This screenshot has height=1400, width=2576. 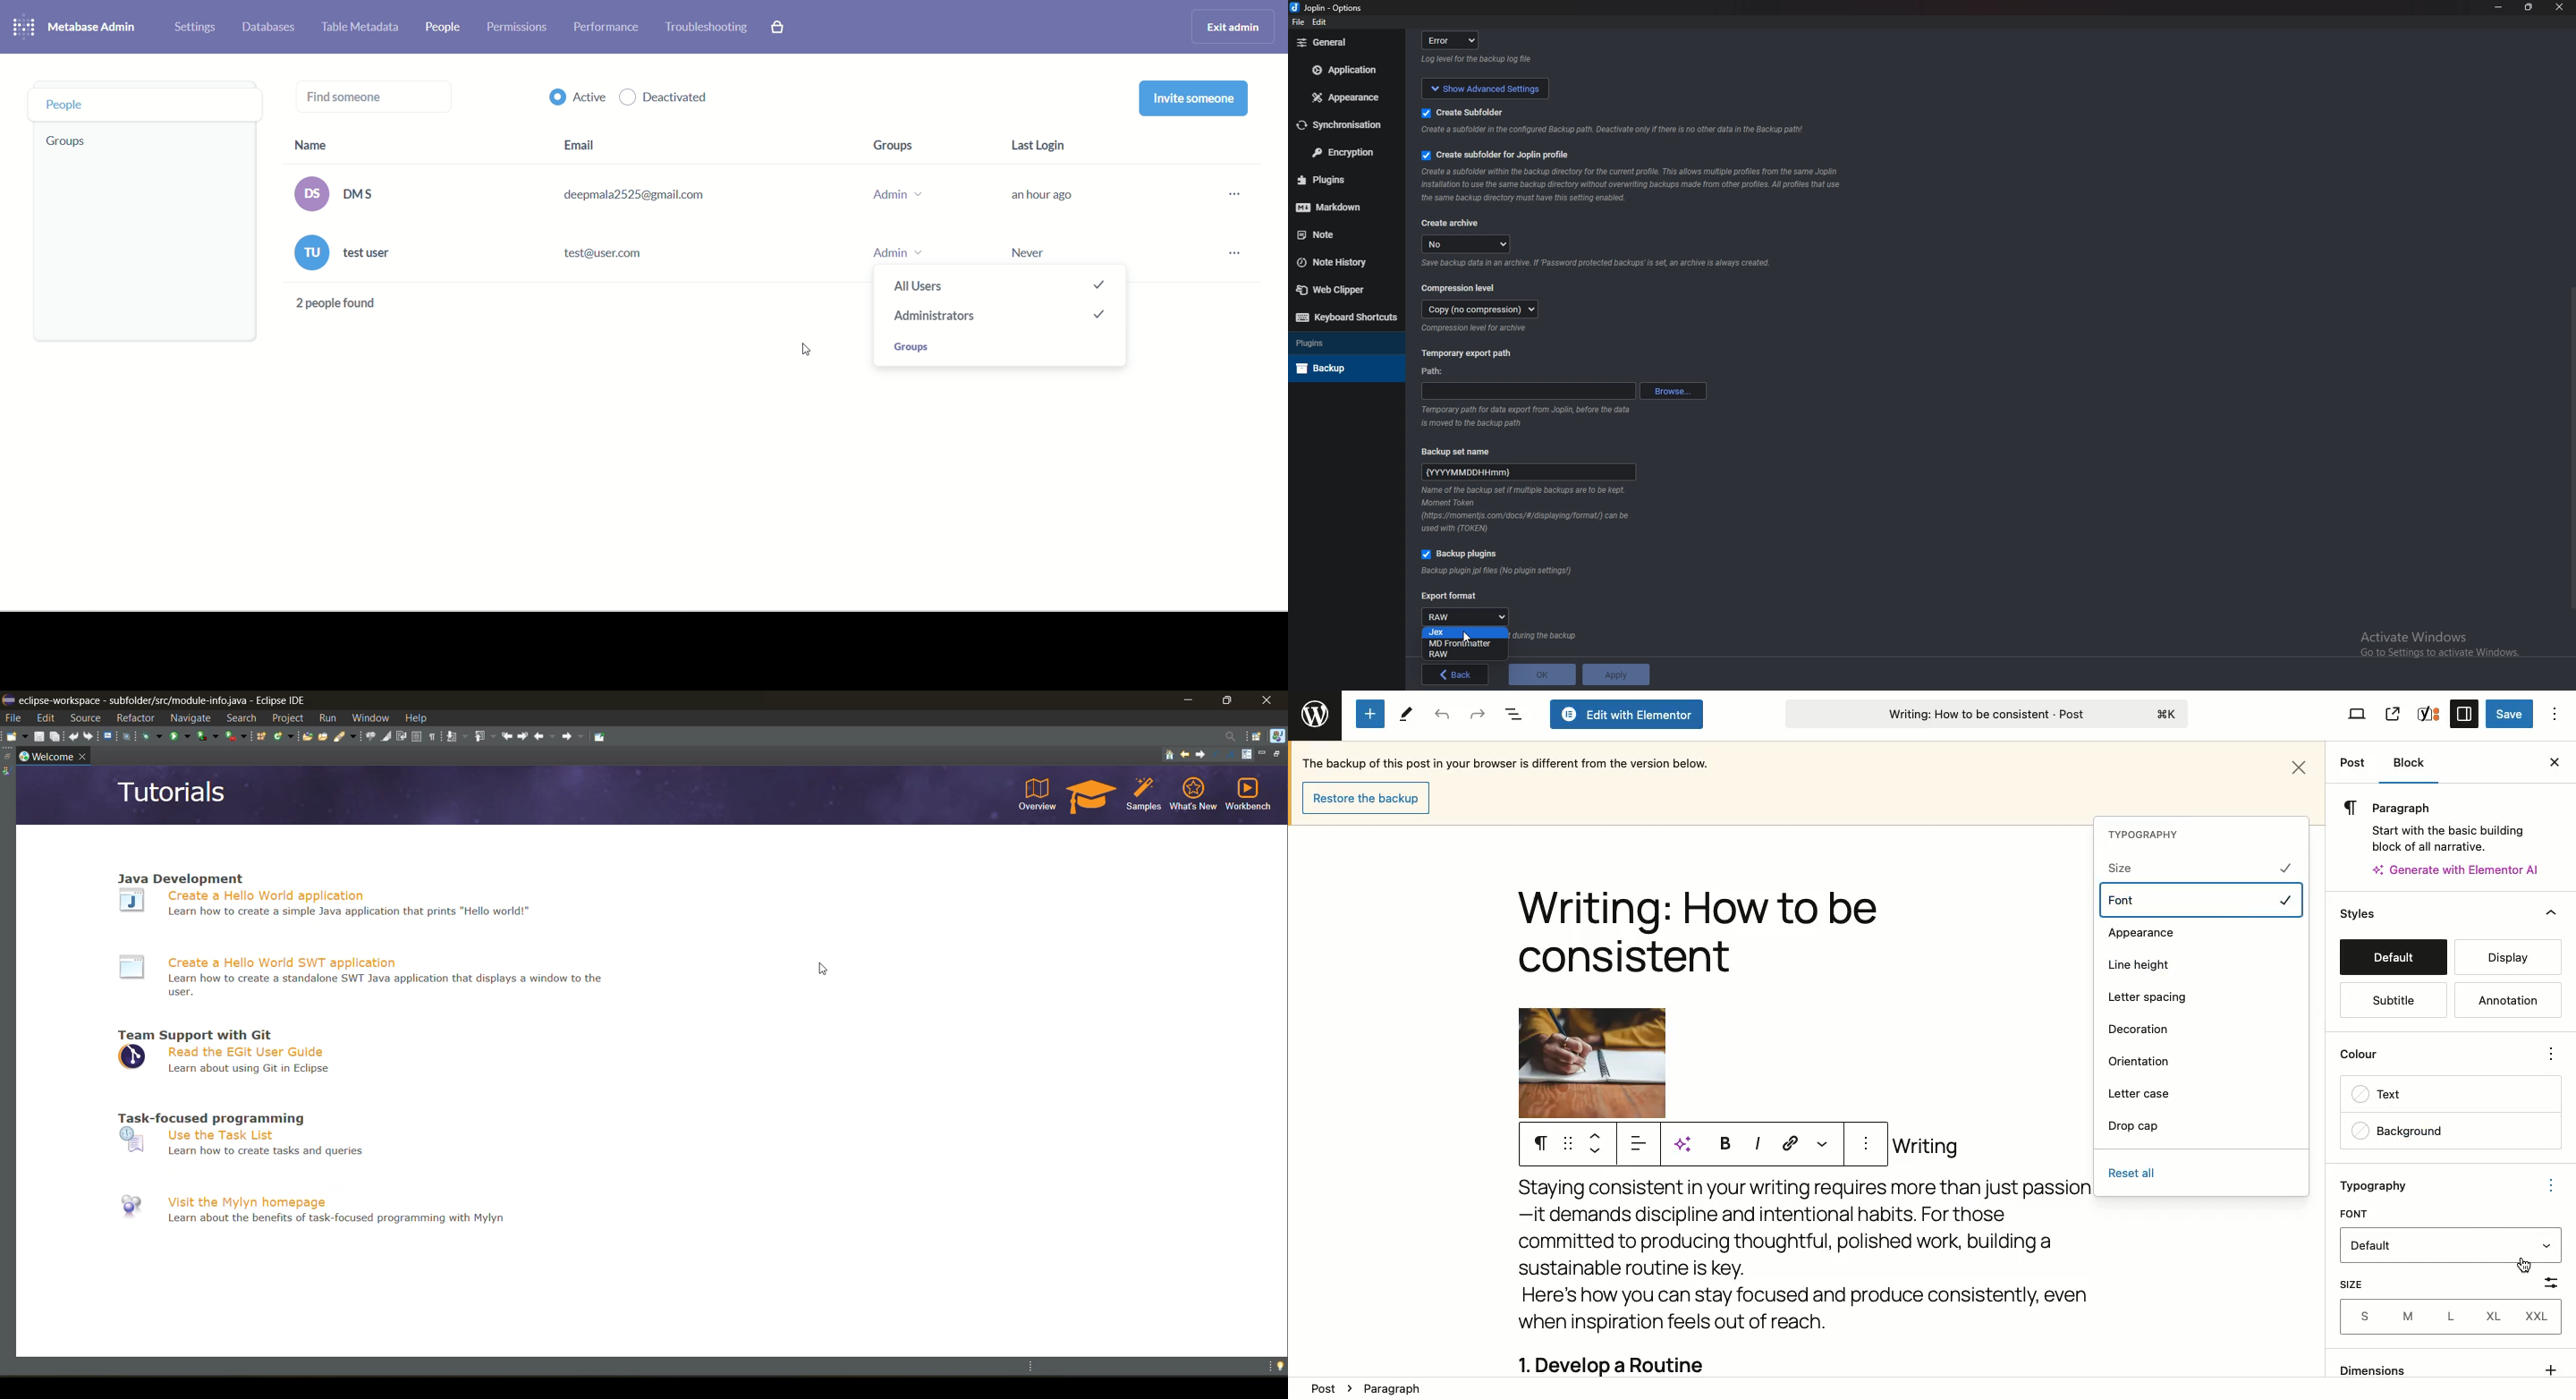 What do you see at coordinates (1322, 24) in the screenshot?
I see `edit` at bounding box center [1322, 24].